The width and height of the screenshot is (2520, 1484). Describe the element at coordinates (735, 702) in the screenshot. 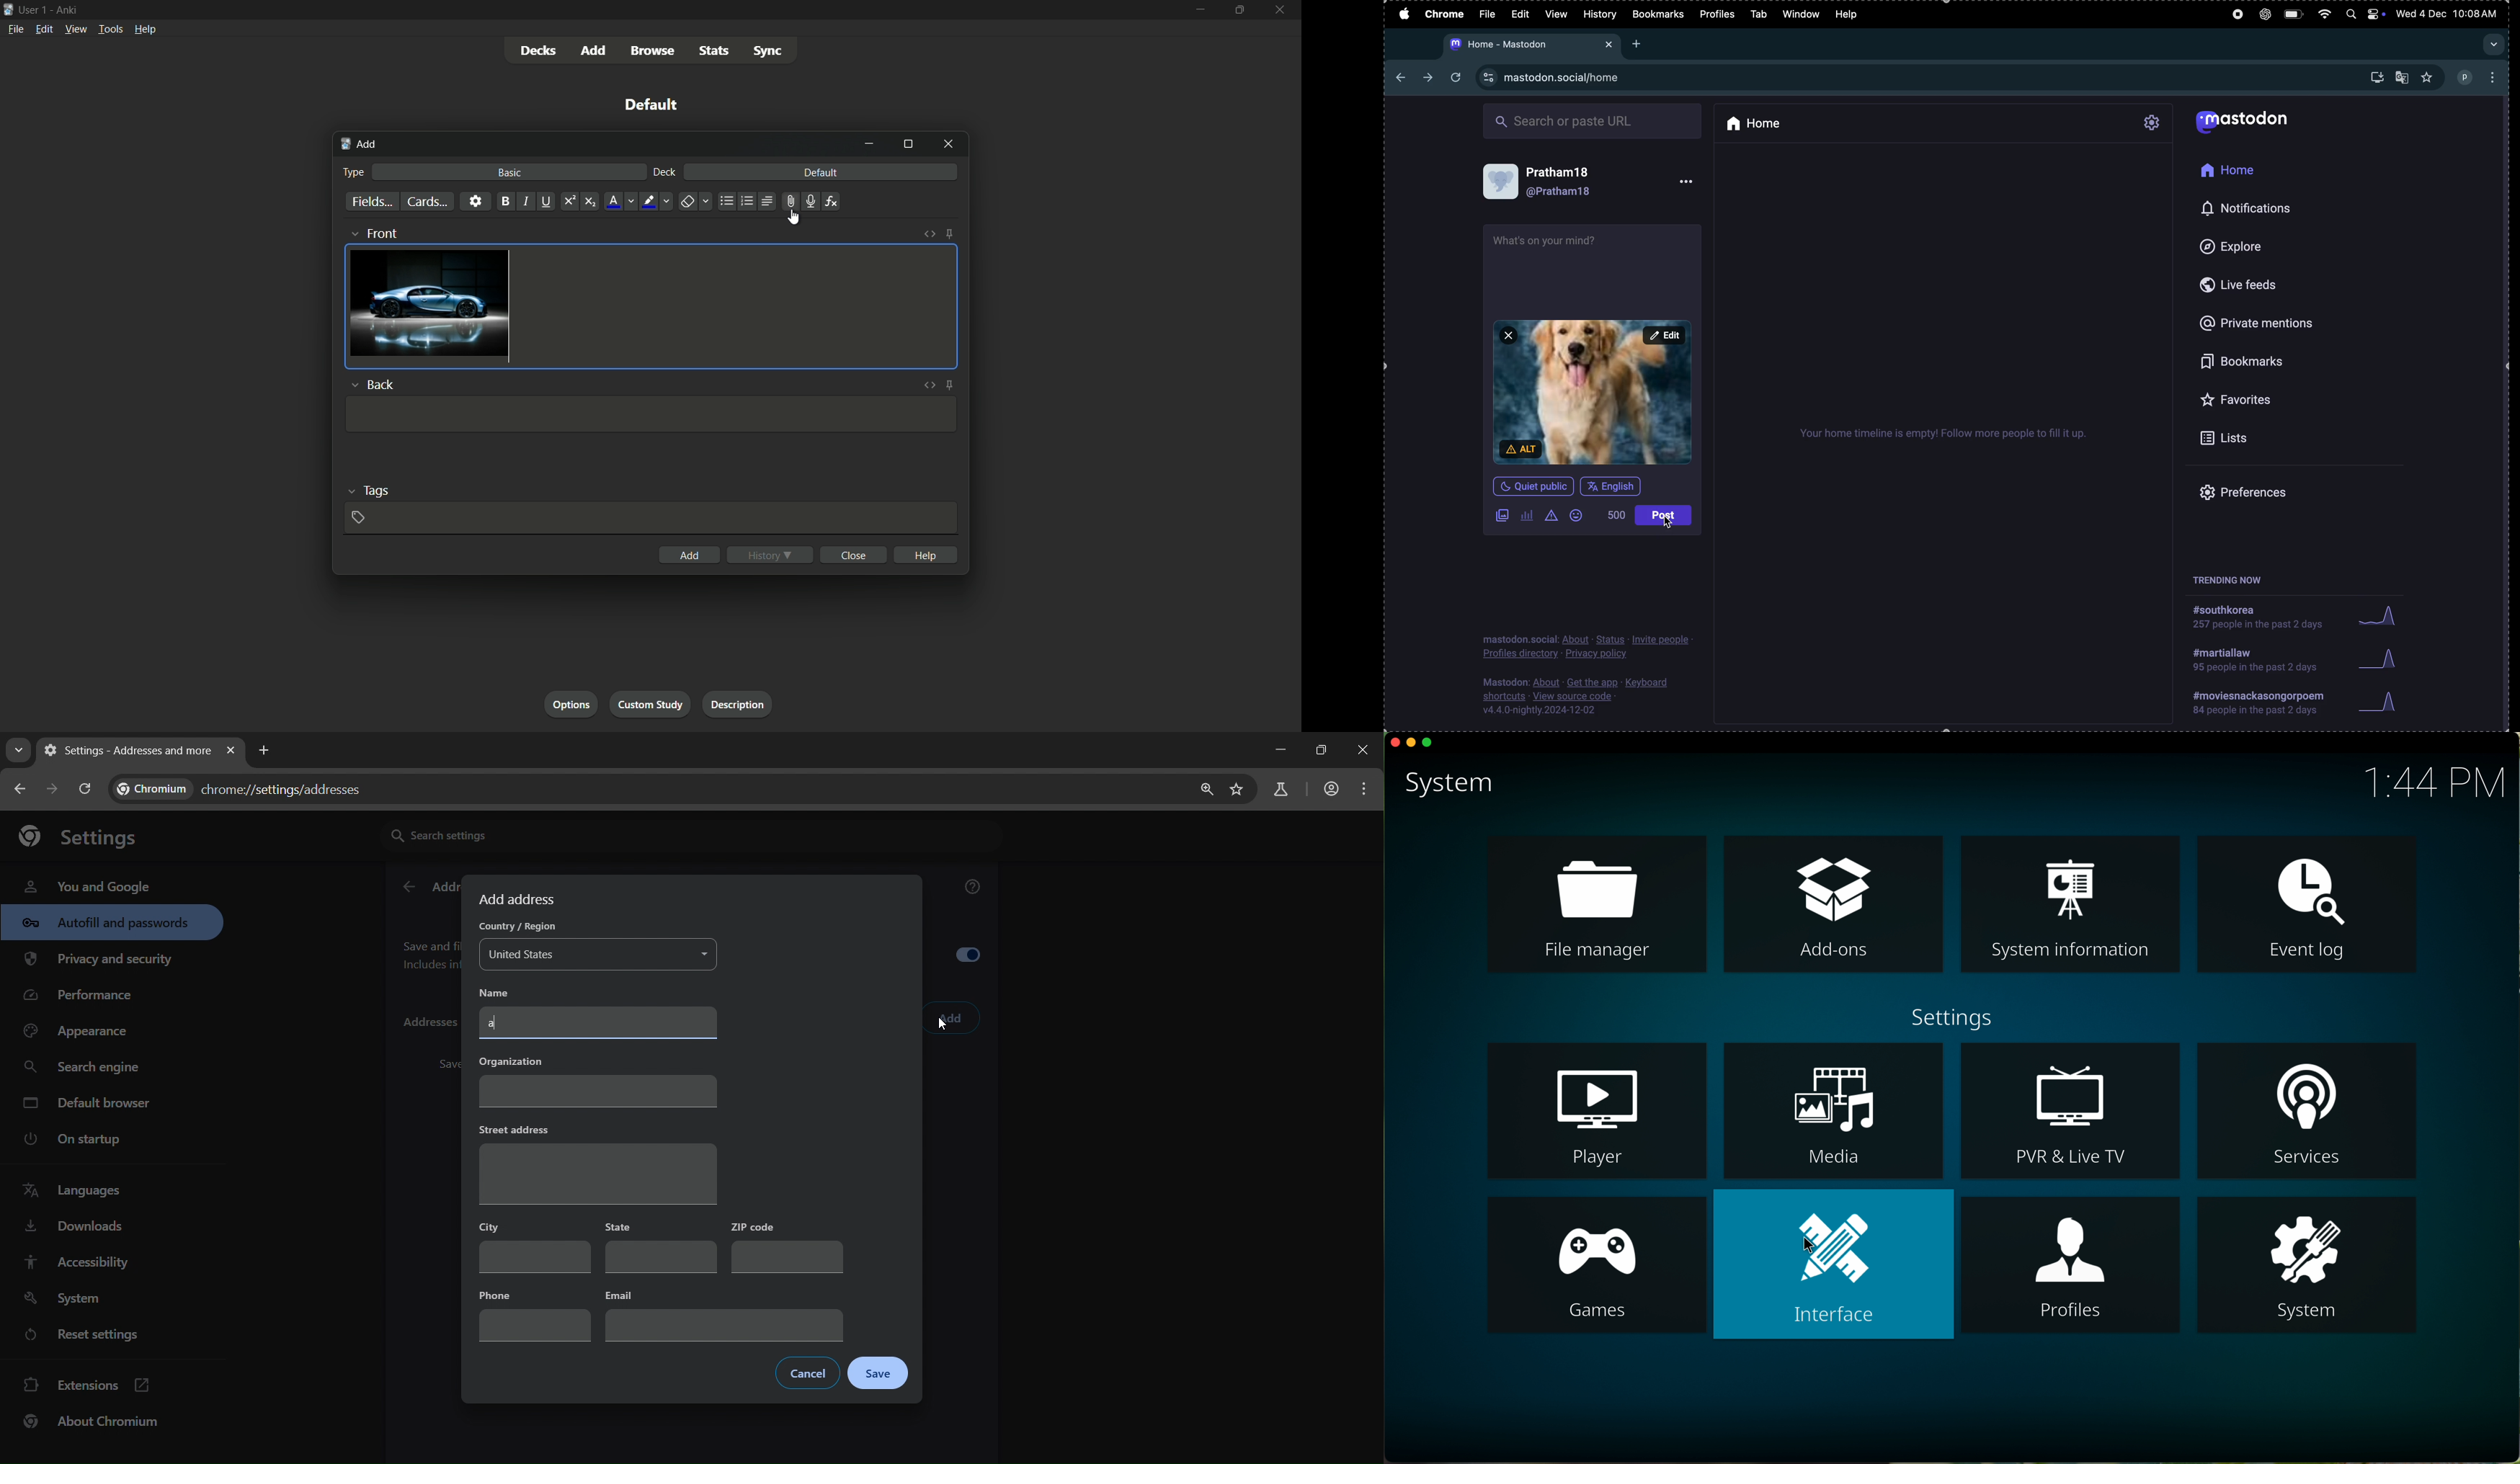

I see `description` at that location.